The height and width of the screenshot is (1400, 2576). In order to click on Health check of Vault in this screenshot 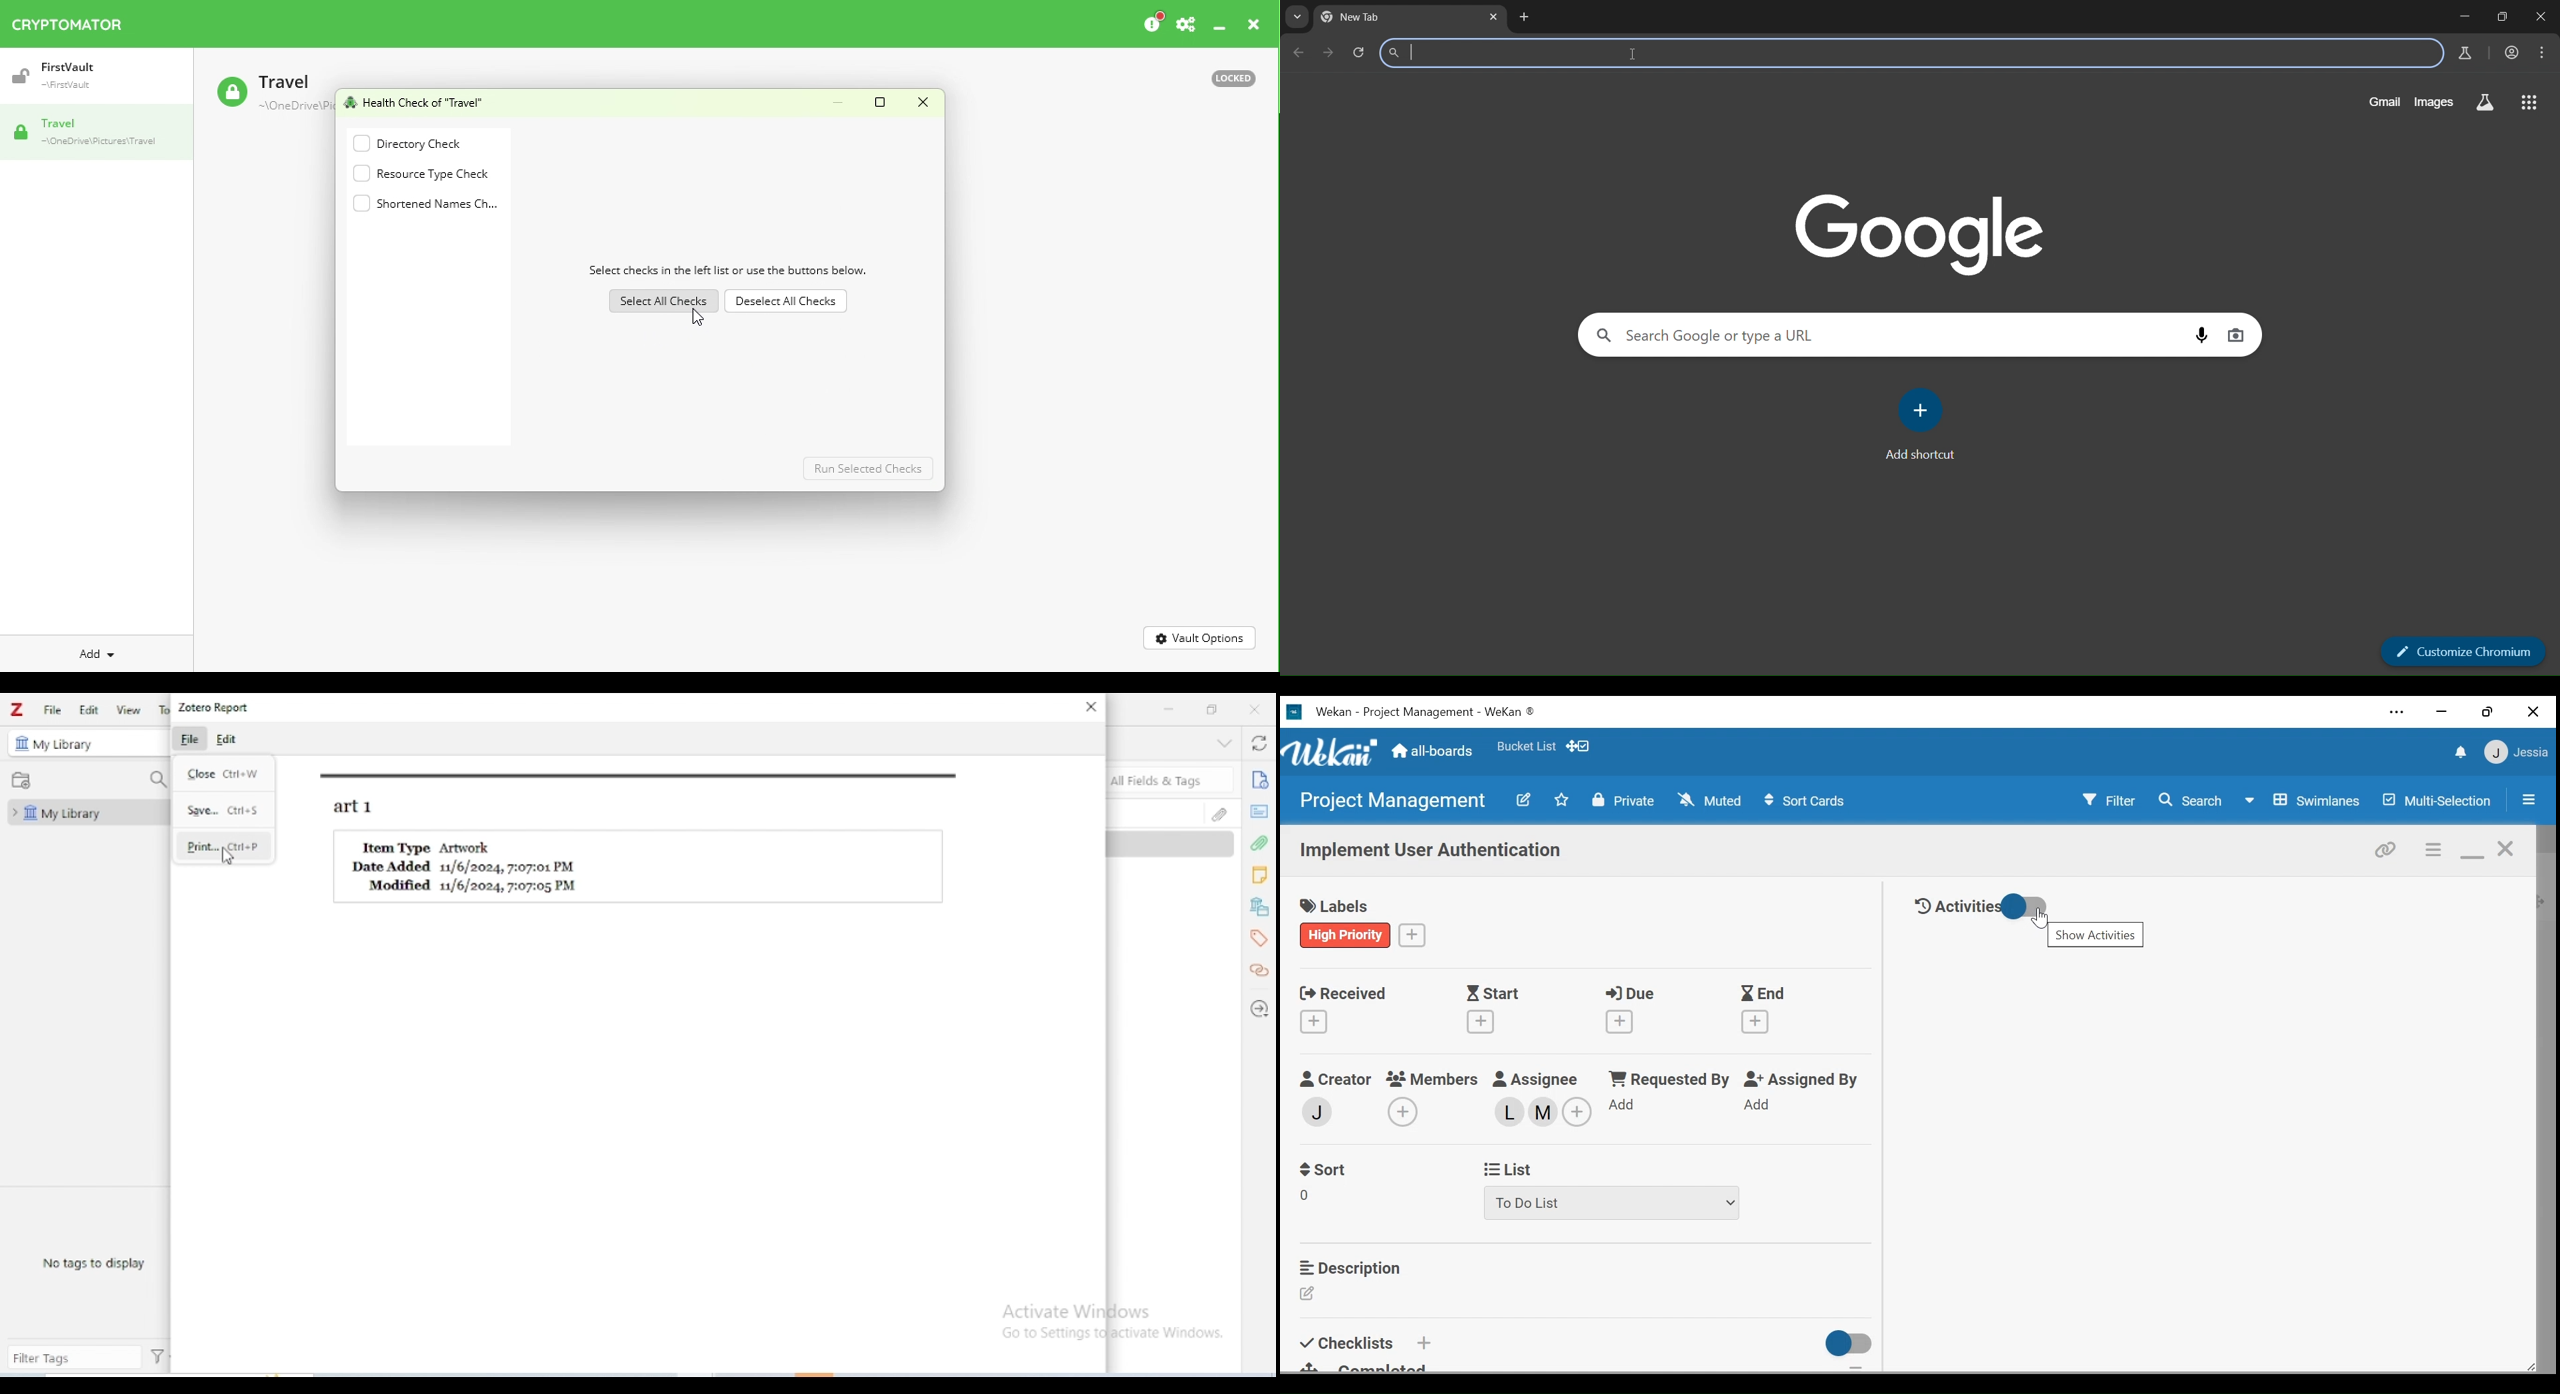, I will do `click(414, 101)`.